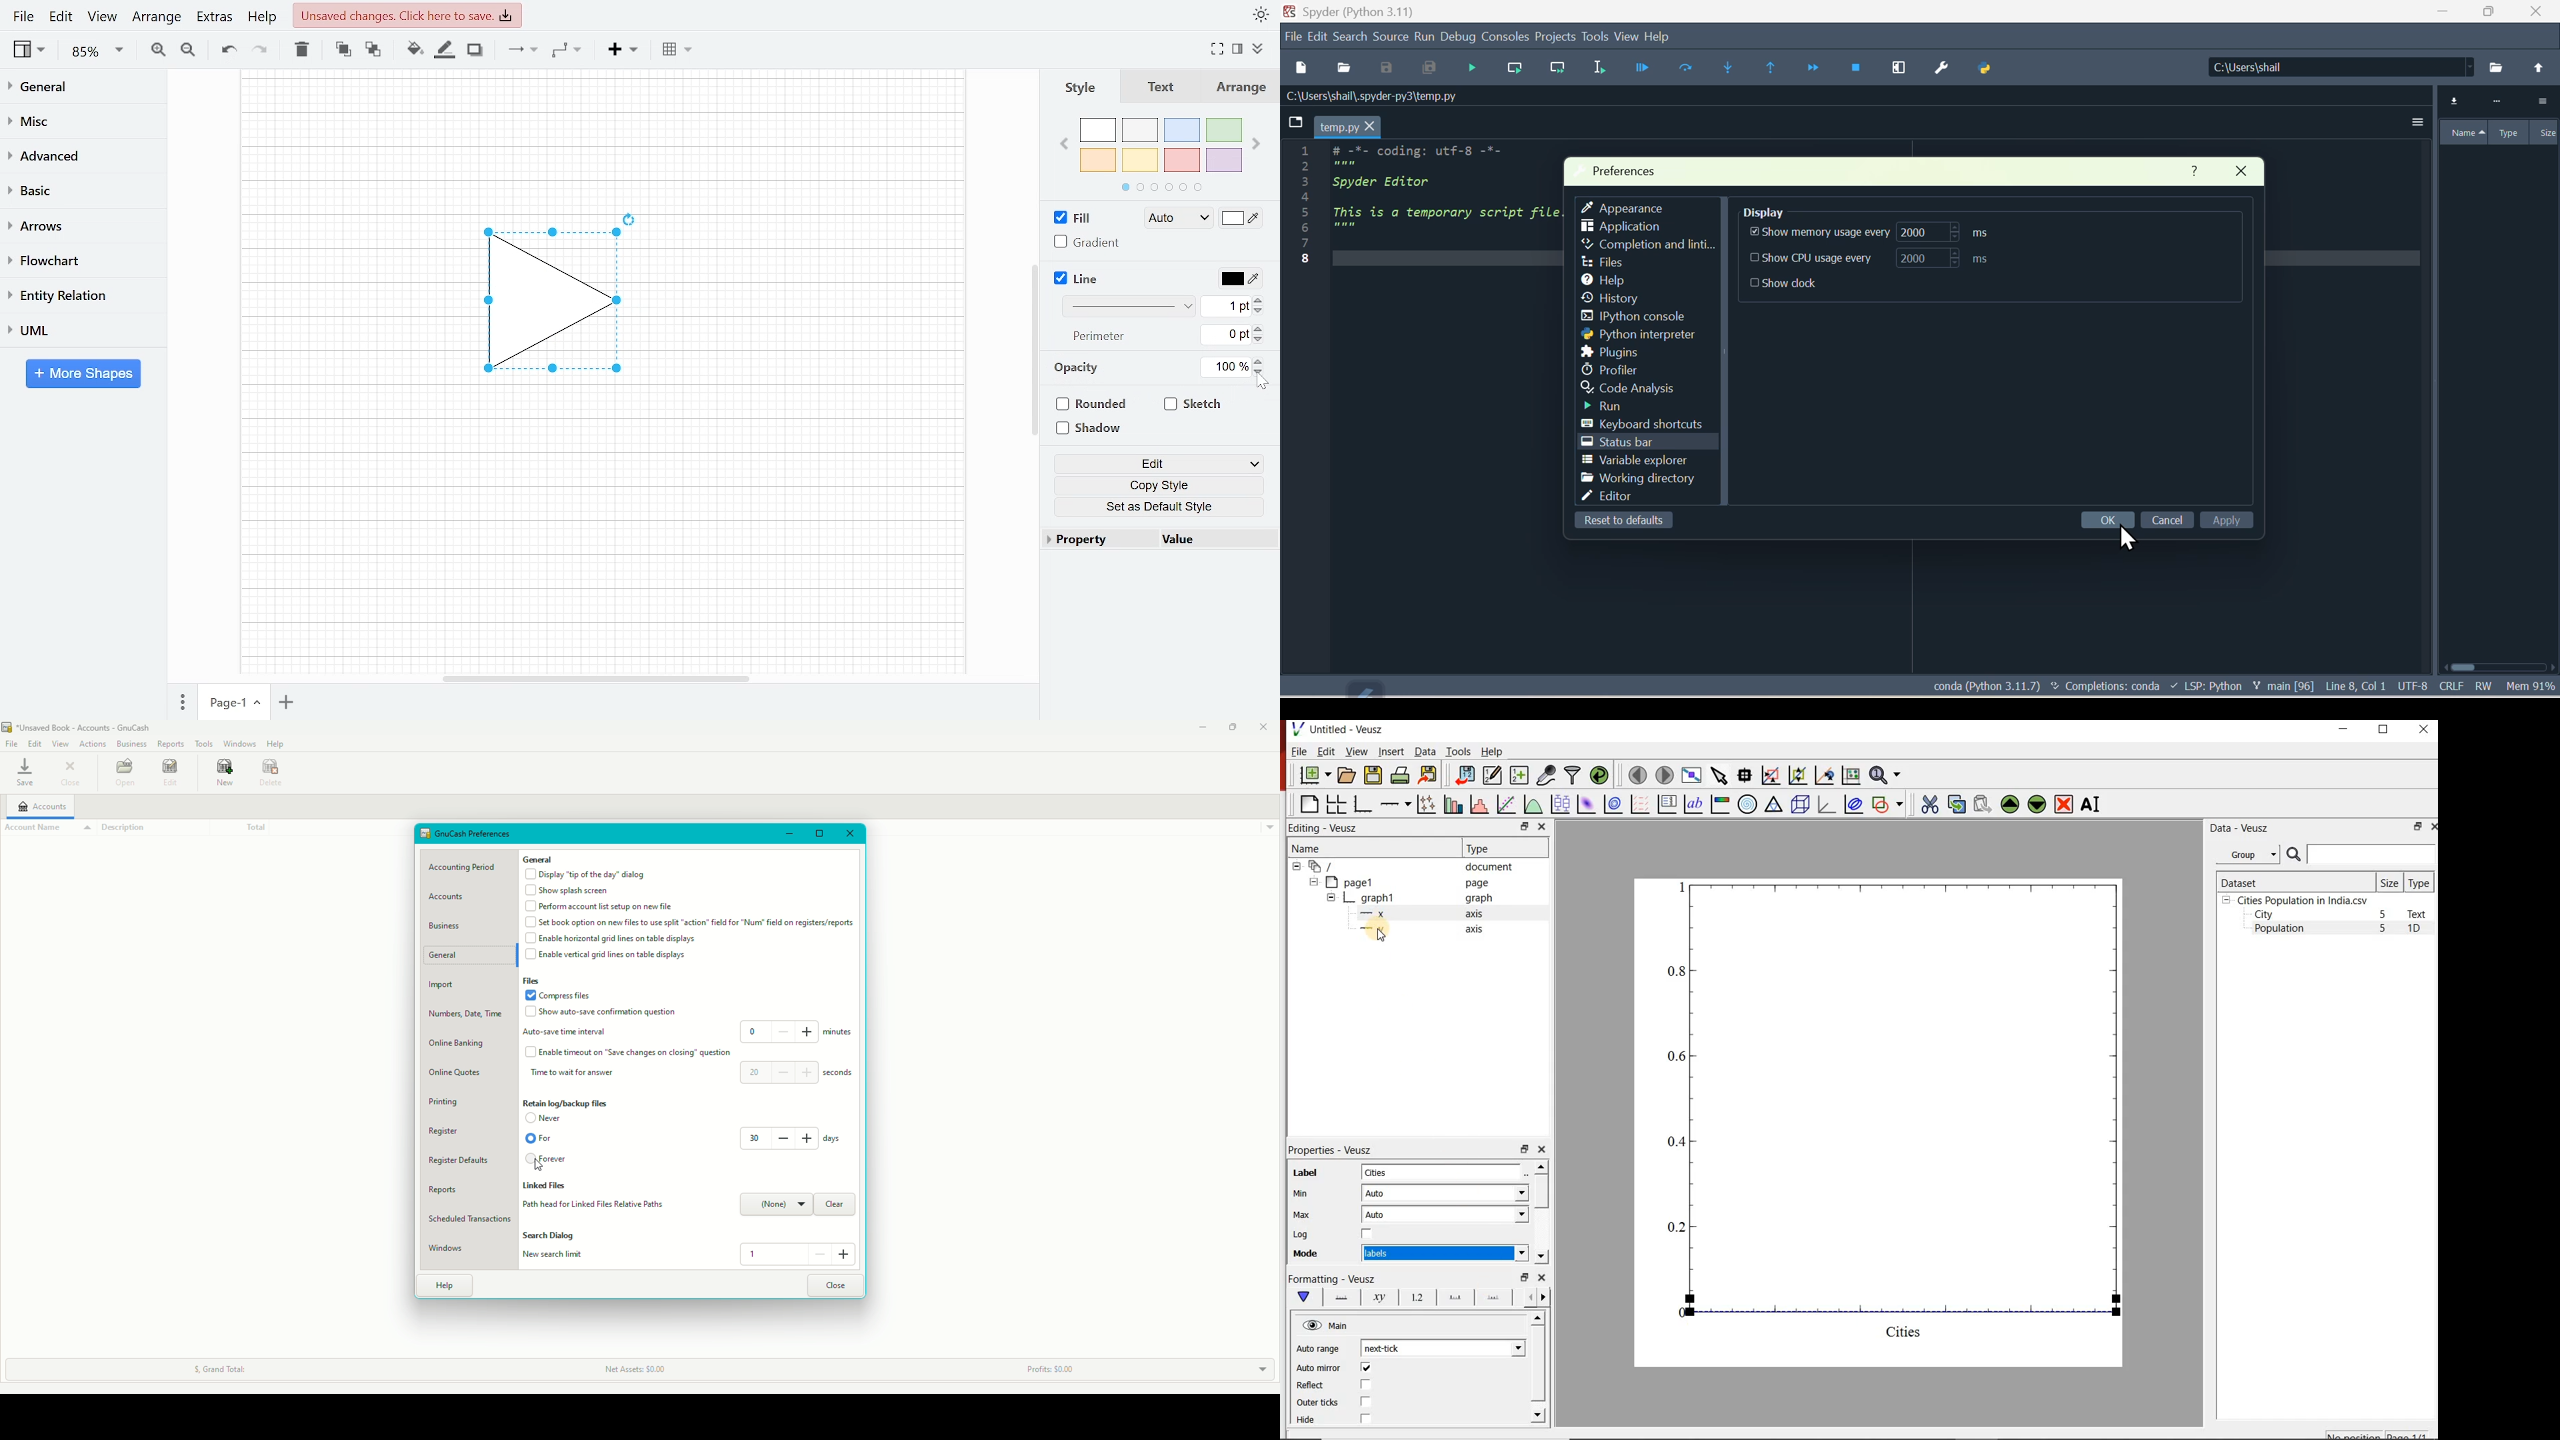 Image resolution: width=2576 pixels, height=1456 pixels. Describe the element at coordinates (1629, 170) in the screenshot. I see `Preferences` at that location.